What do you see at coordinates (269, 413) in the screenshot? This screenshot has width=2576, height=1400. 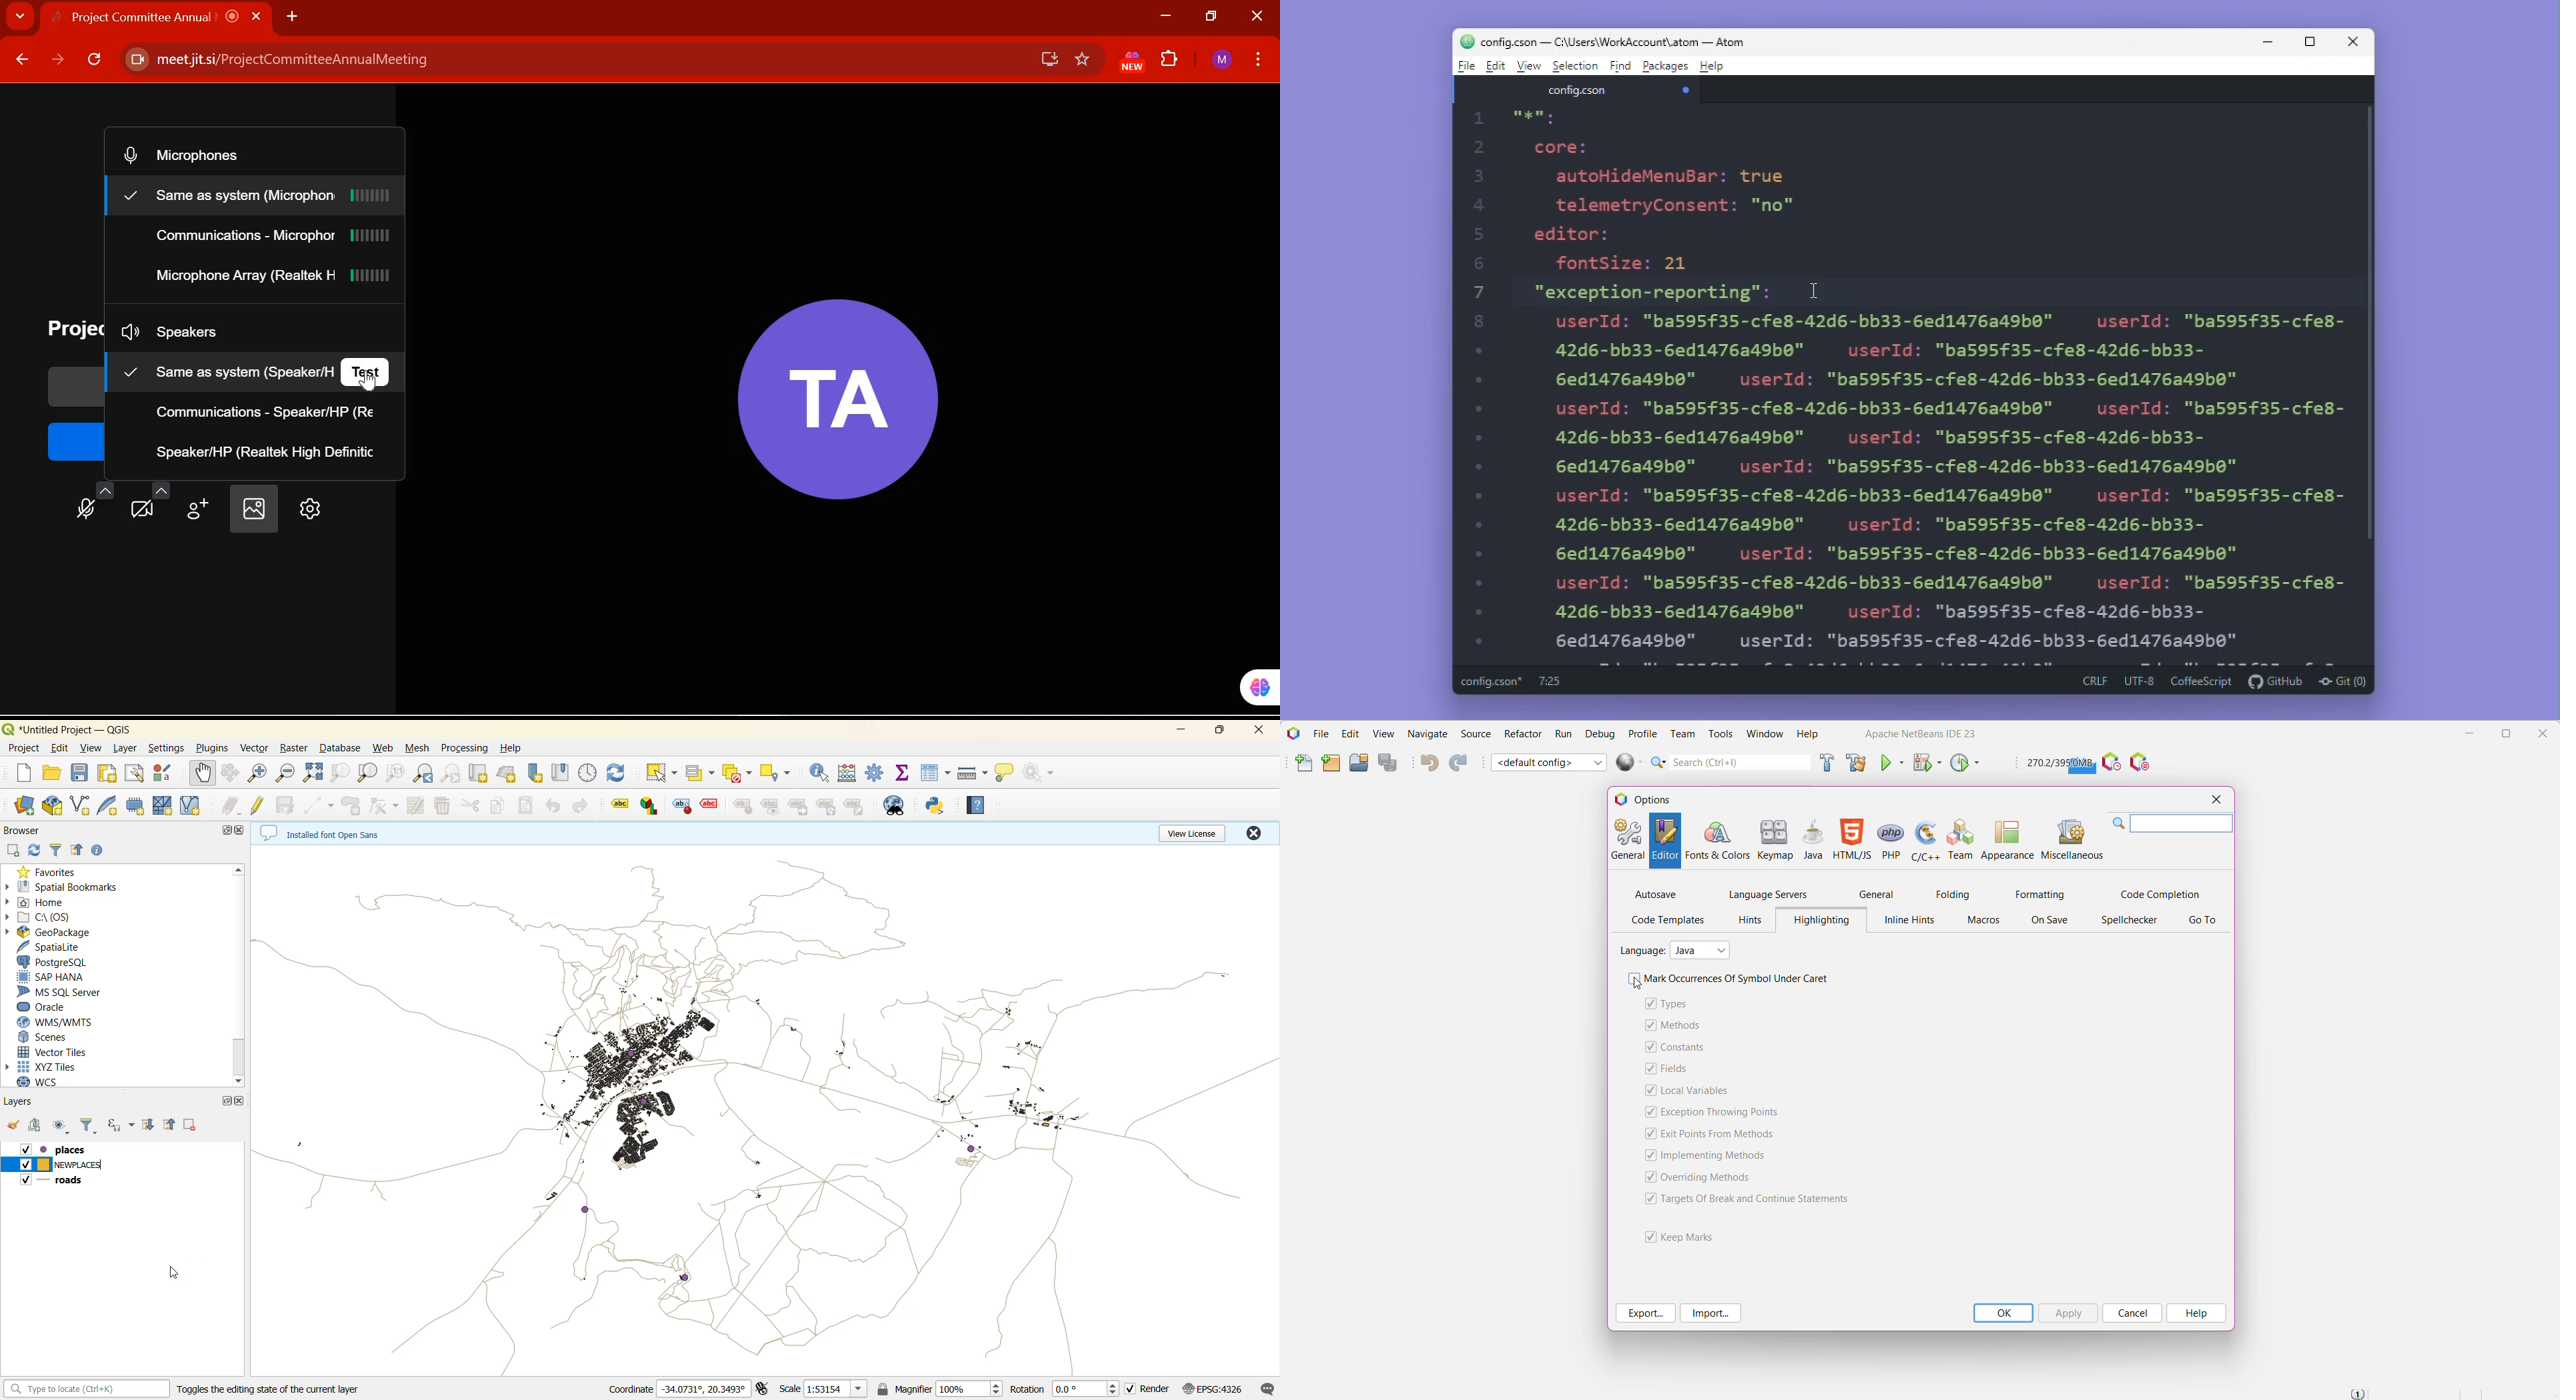 I see `communications - speaker/HP` at bounding box center [269, 413].